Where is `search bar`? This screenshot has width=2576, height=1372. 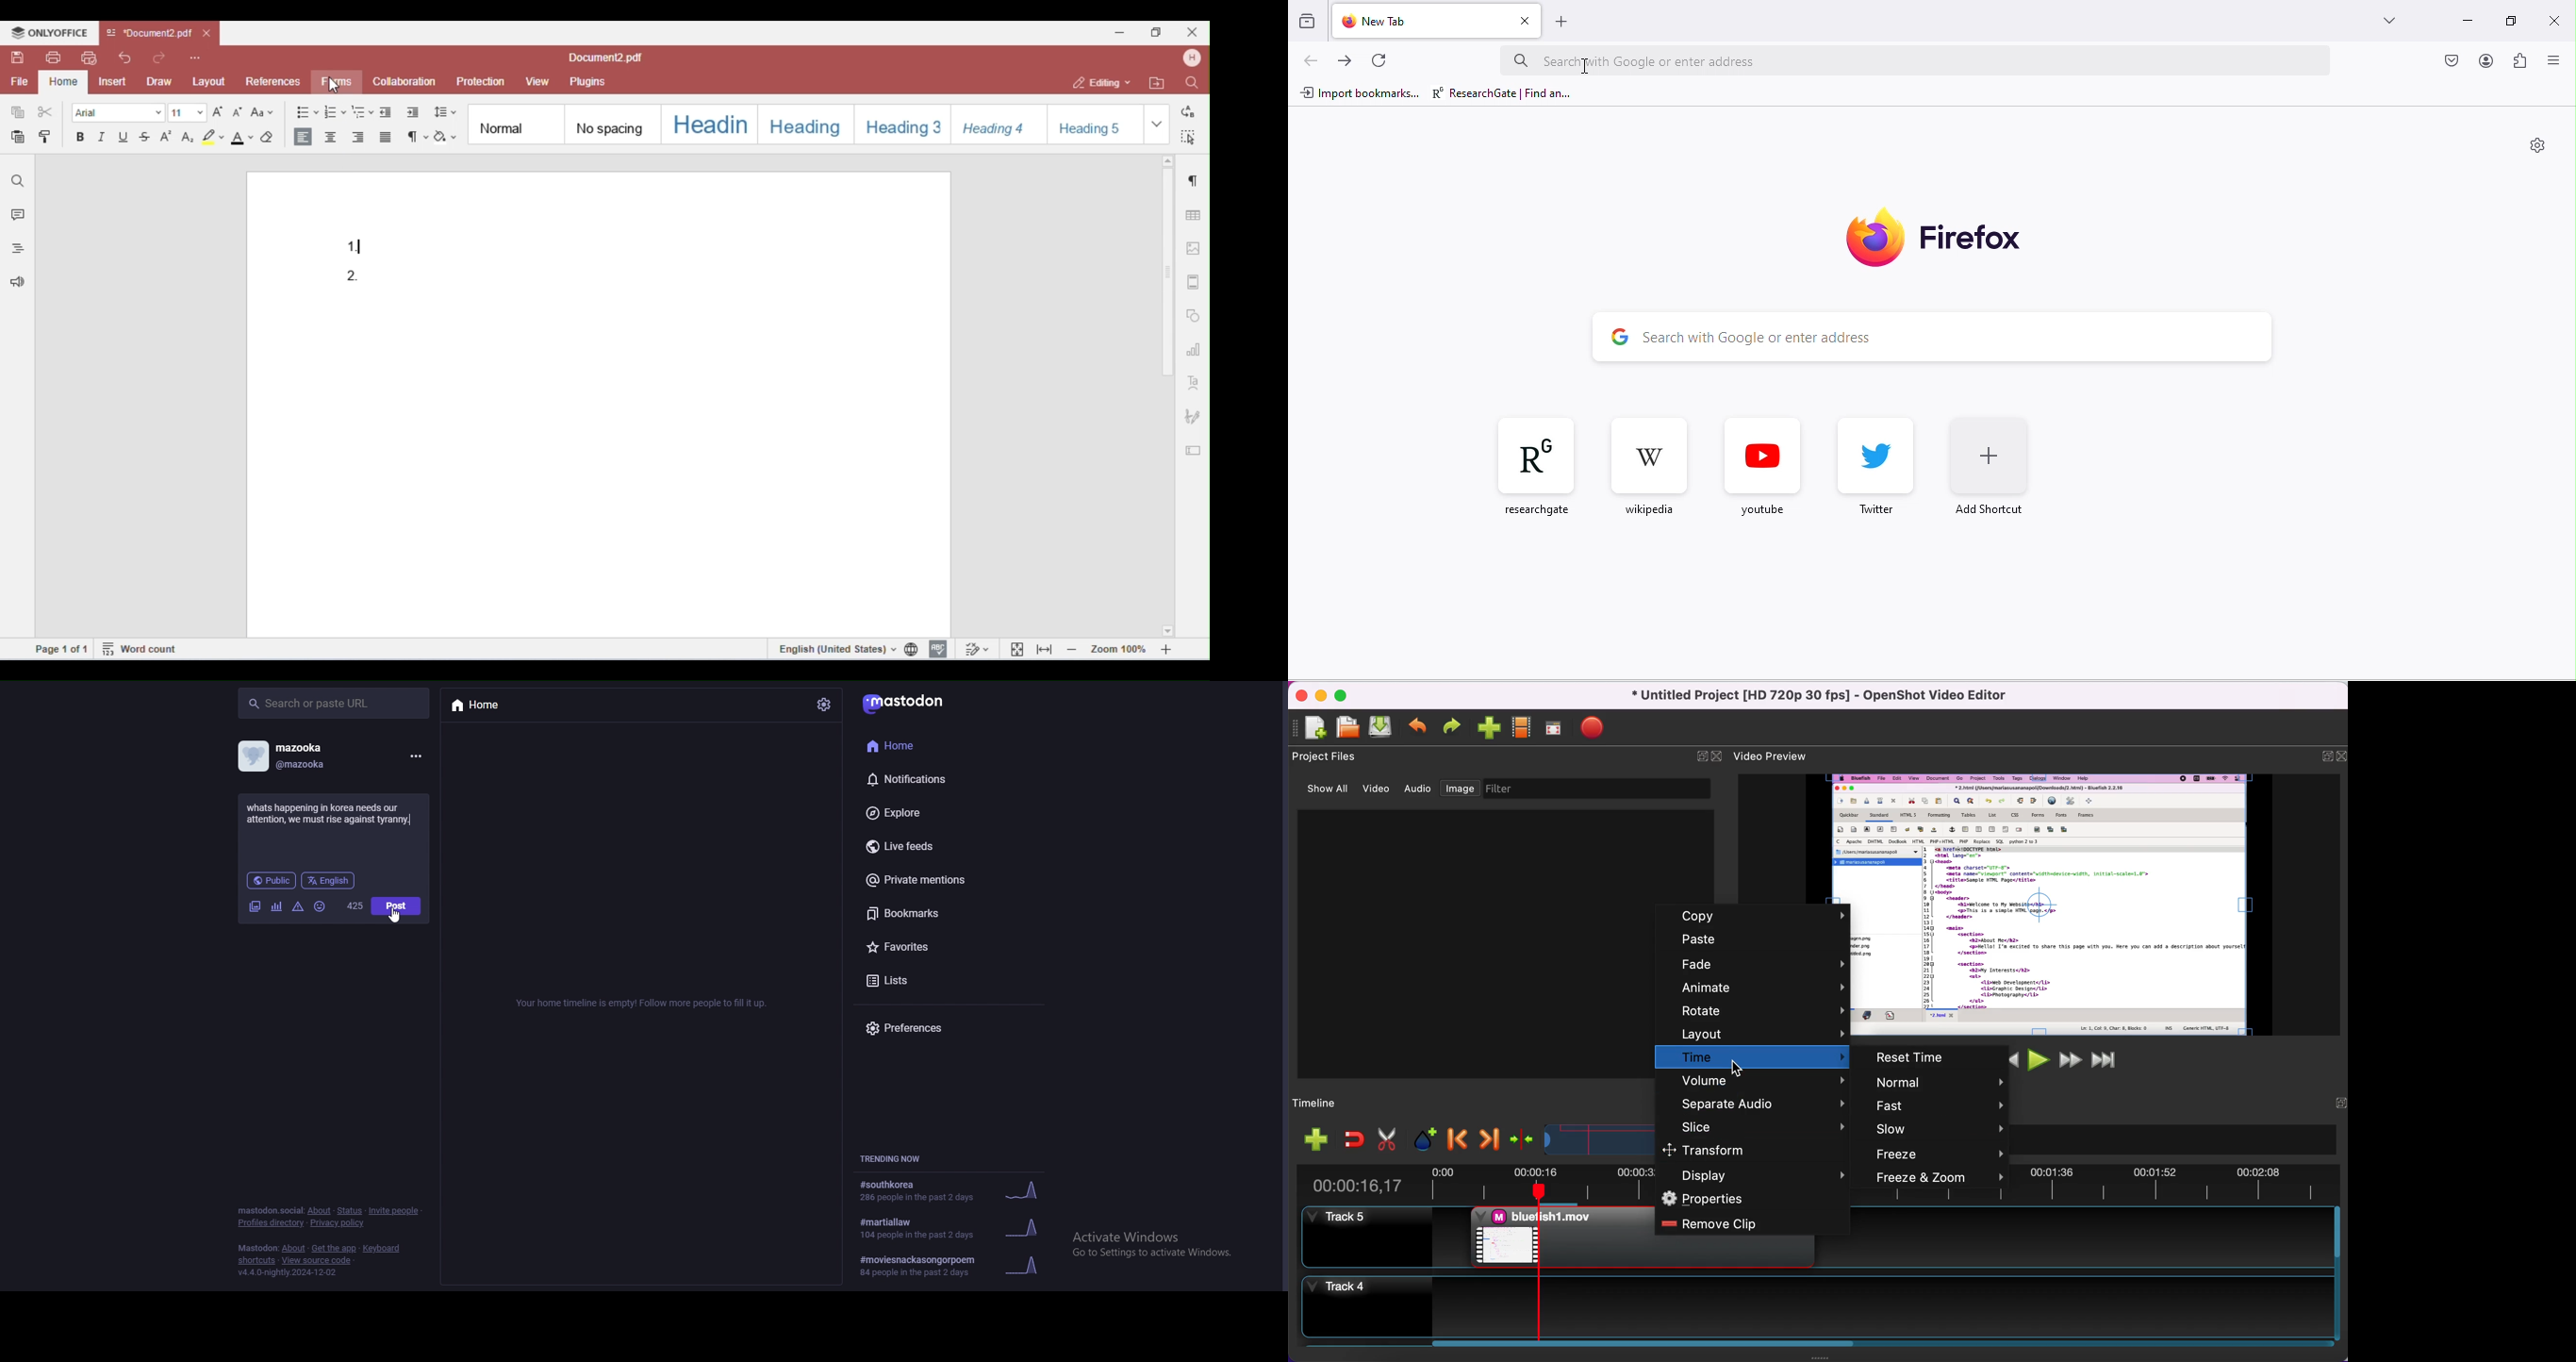 search bar is located at coordinates (1919, 60).